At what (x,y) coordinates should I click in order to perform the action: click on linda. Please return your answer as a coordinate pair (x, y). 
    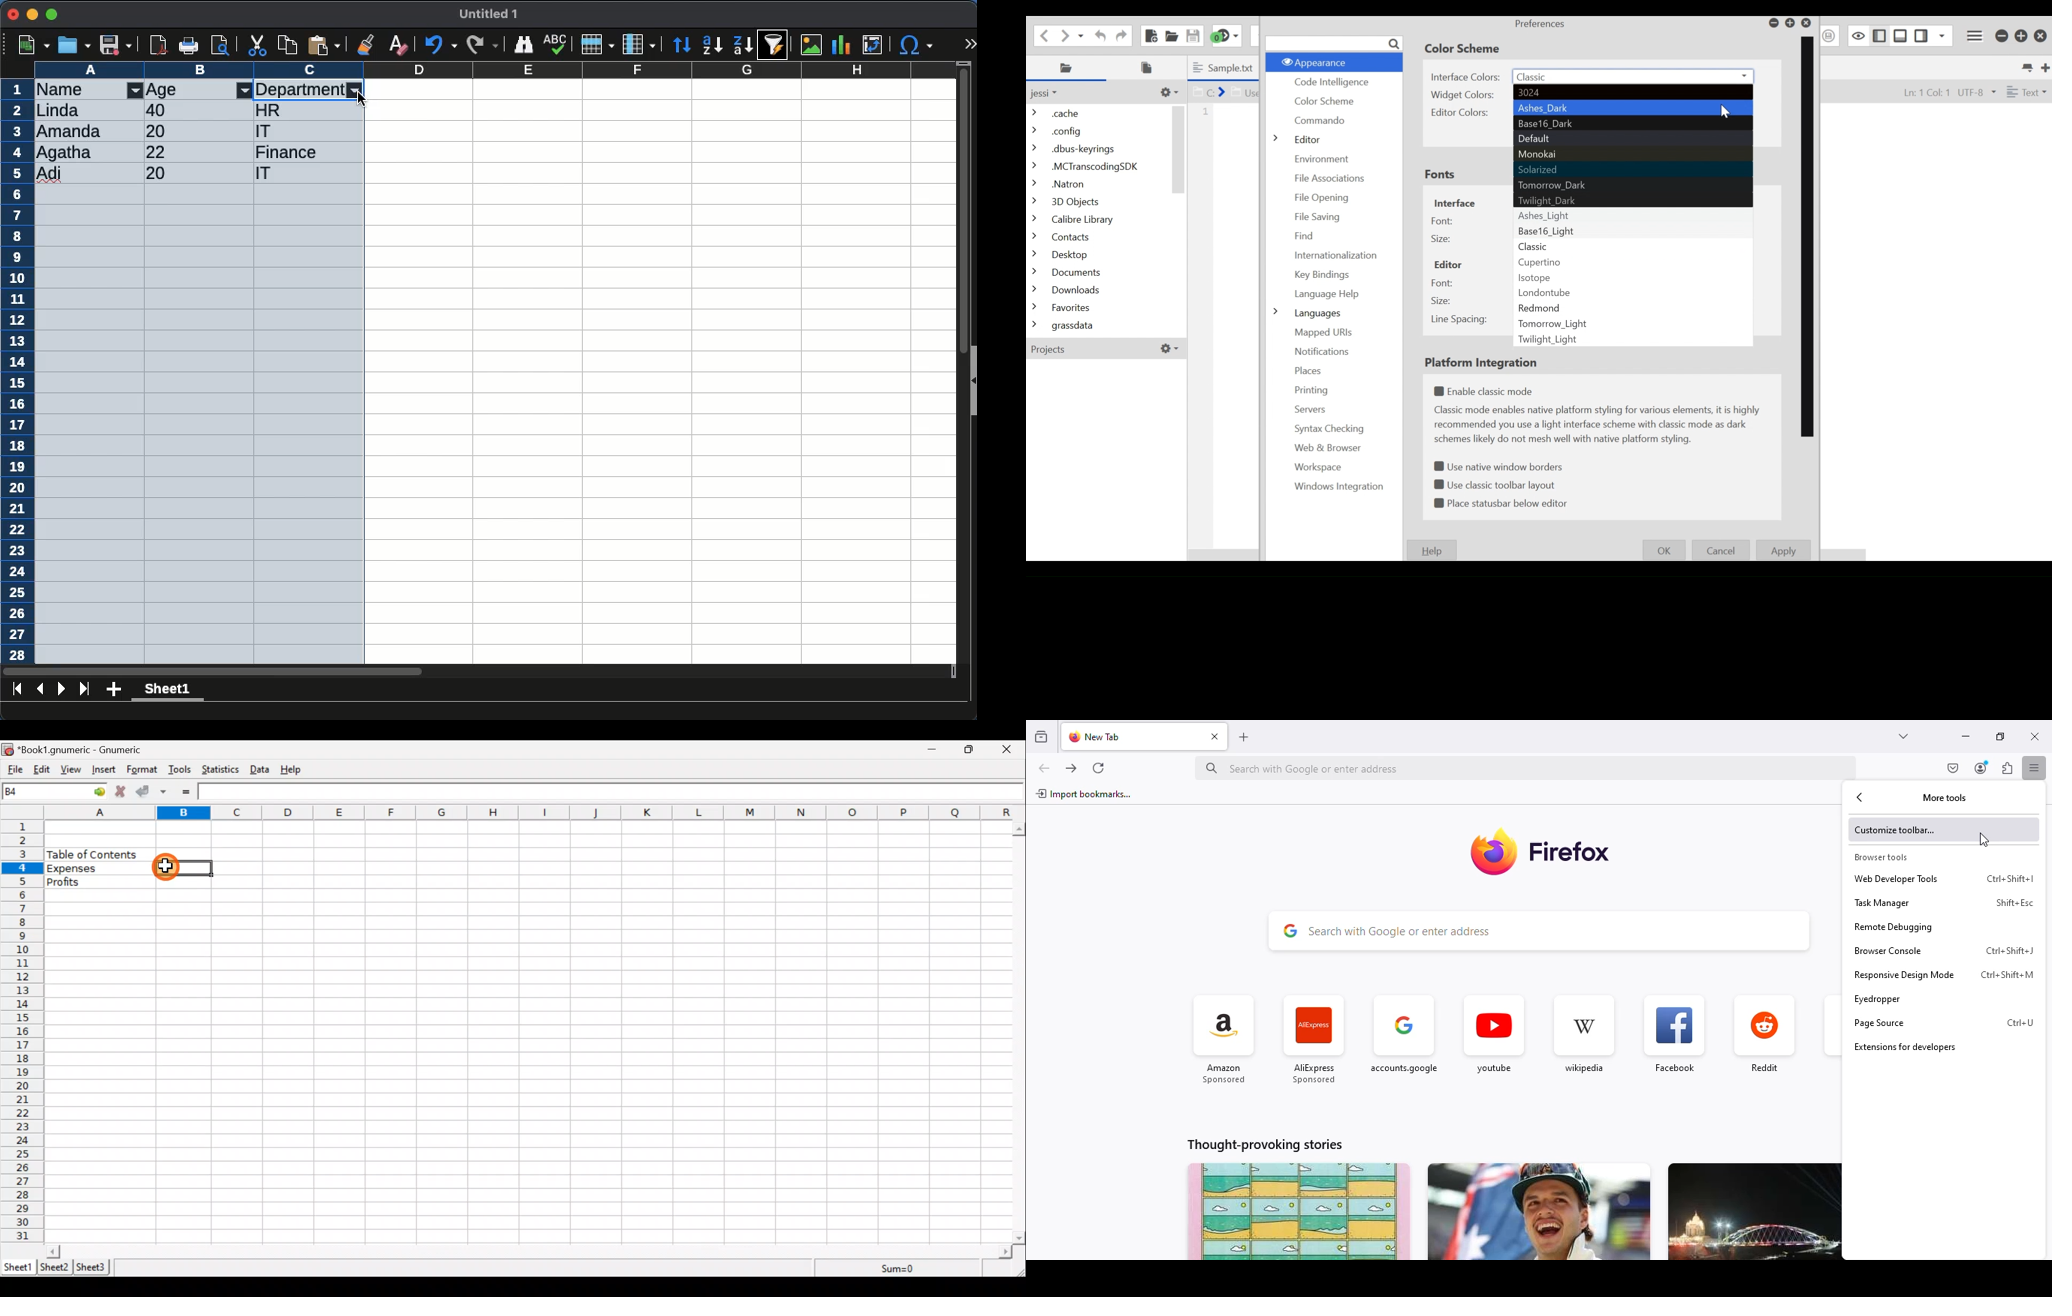
    Looking at the image, I should click on (56, 110).